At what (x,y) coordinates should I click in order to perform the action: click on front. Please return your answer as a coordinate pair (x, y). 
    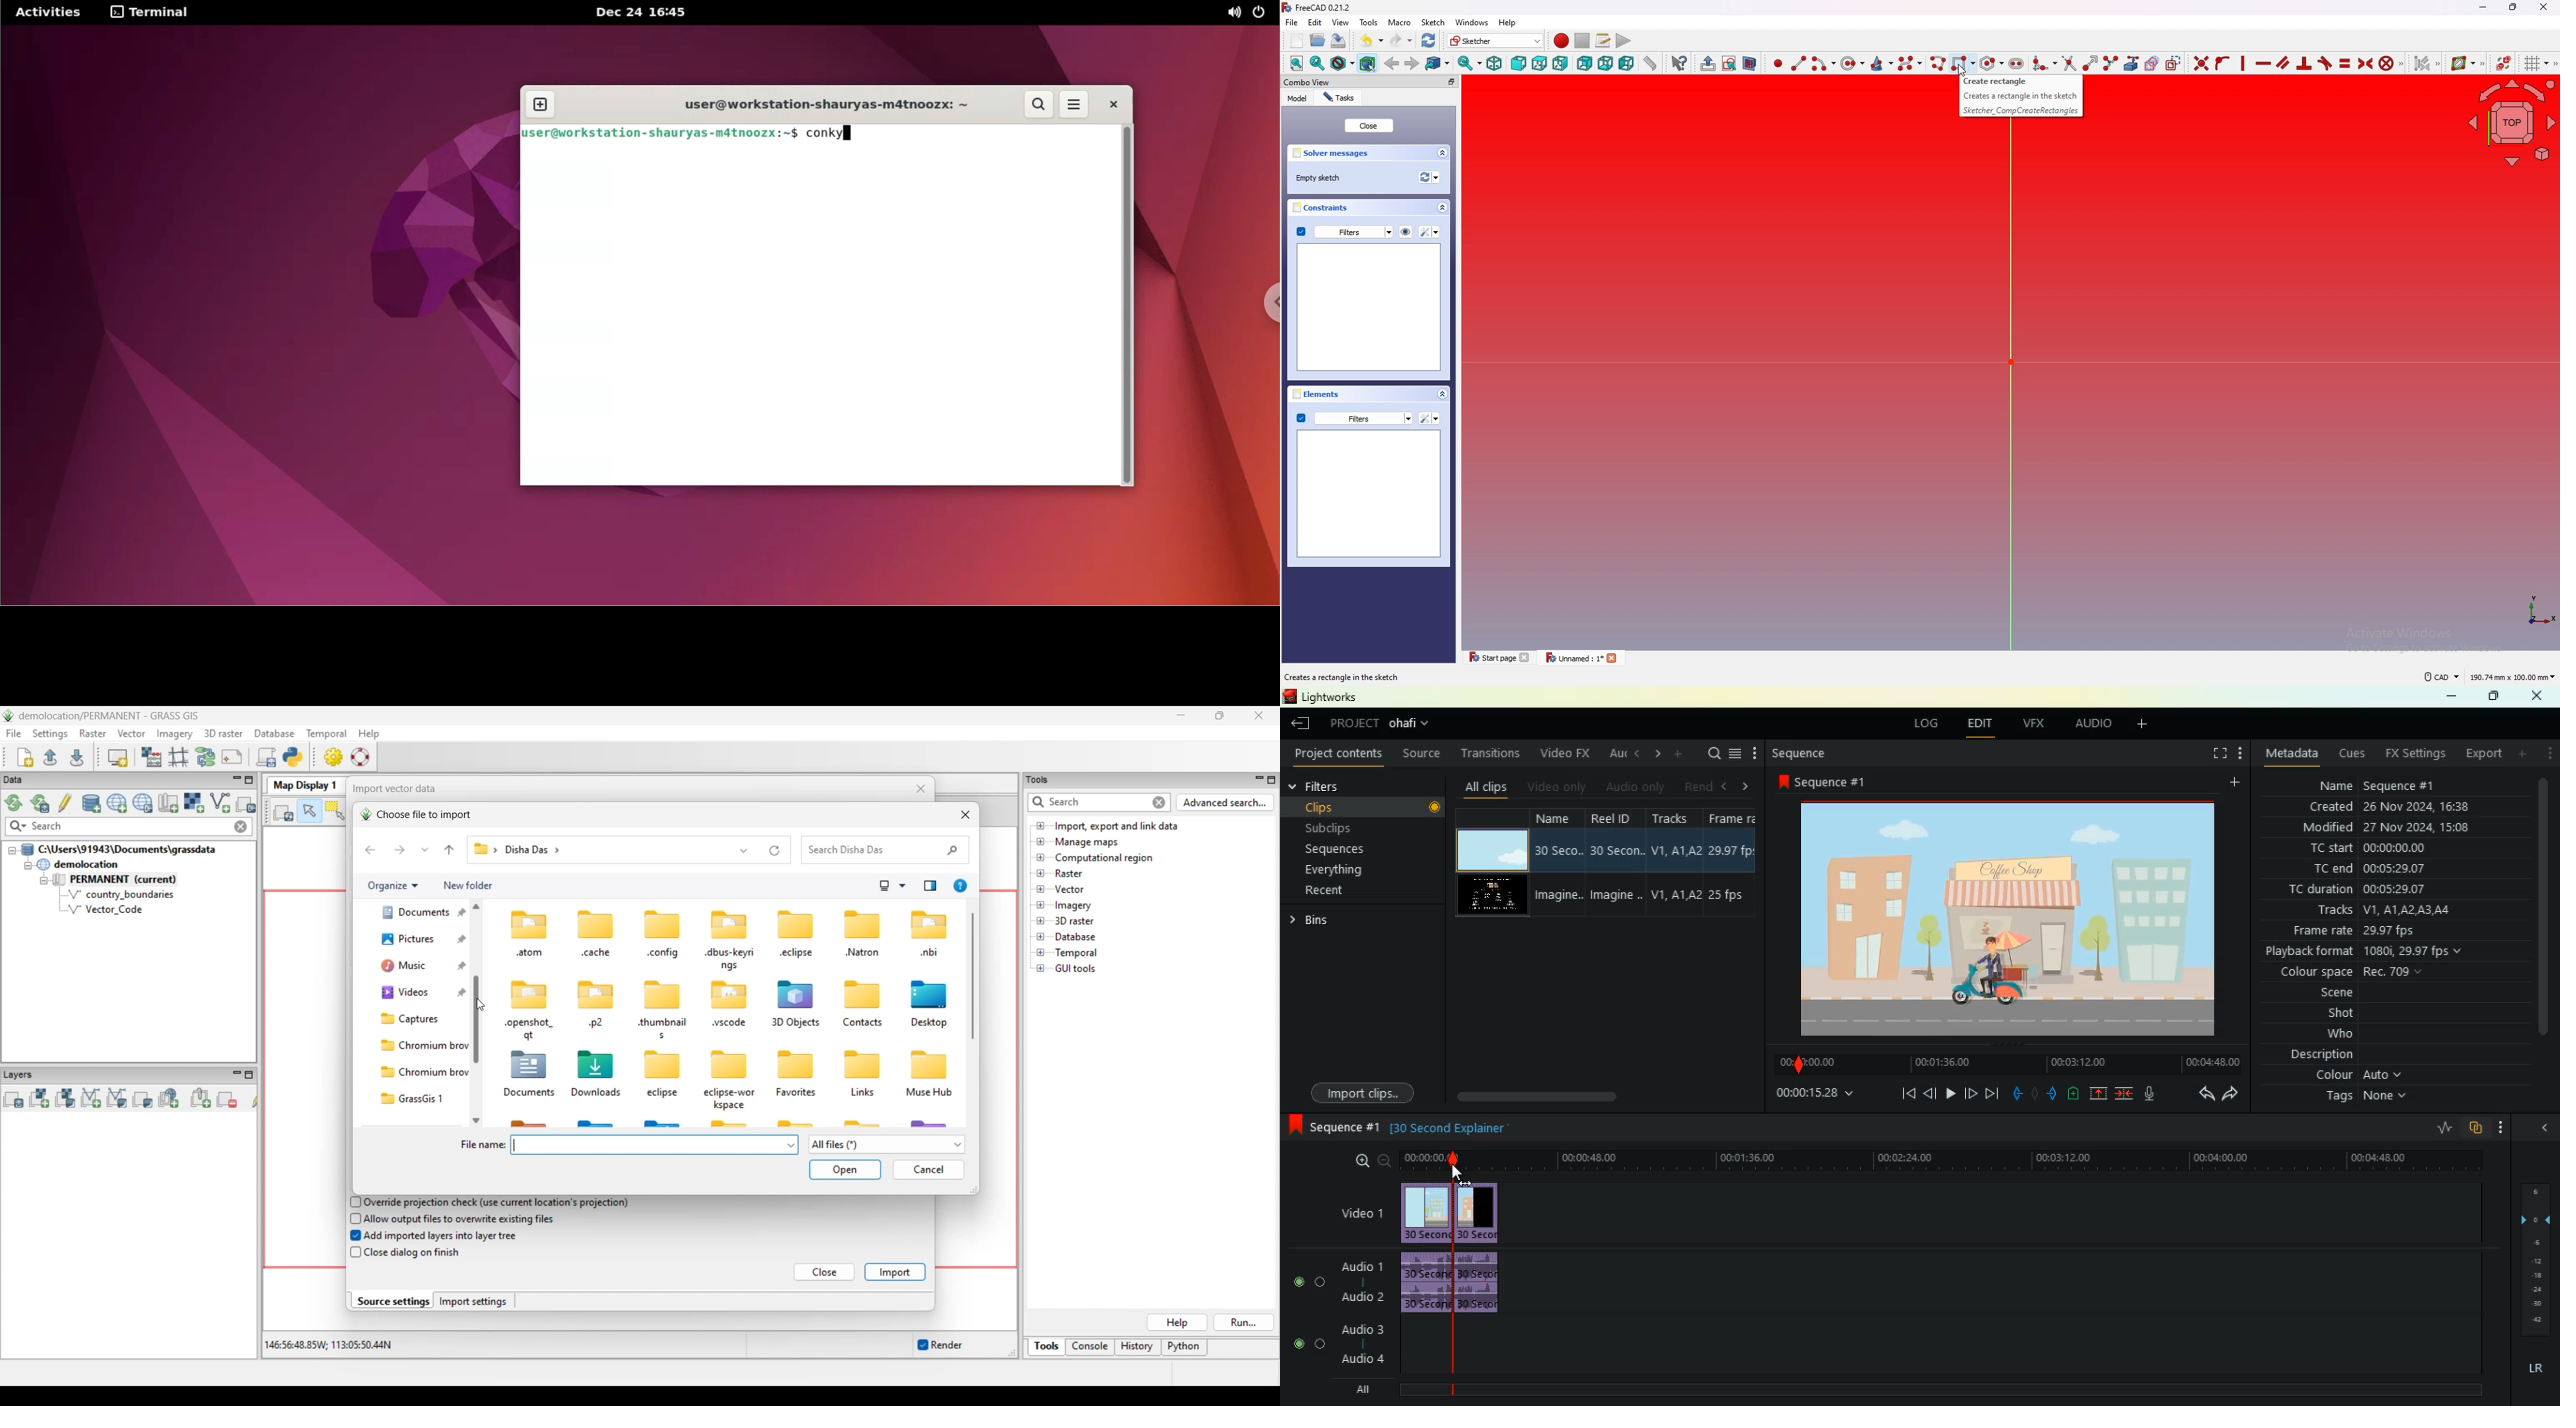
    Looking at the image, I should click on (1519, 63).